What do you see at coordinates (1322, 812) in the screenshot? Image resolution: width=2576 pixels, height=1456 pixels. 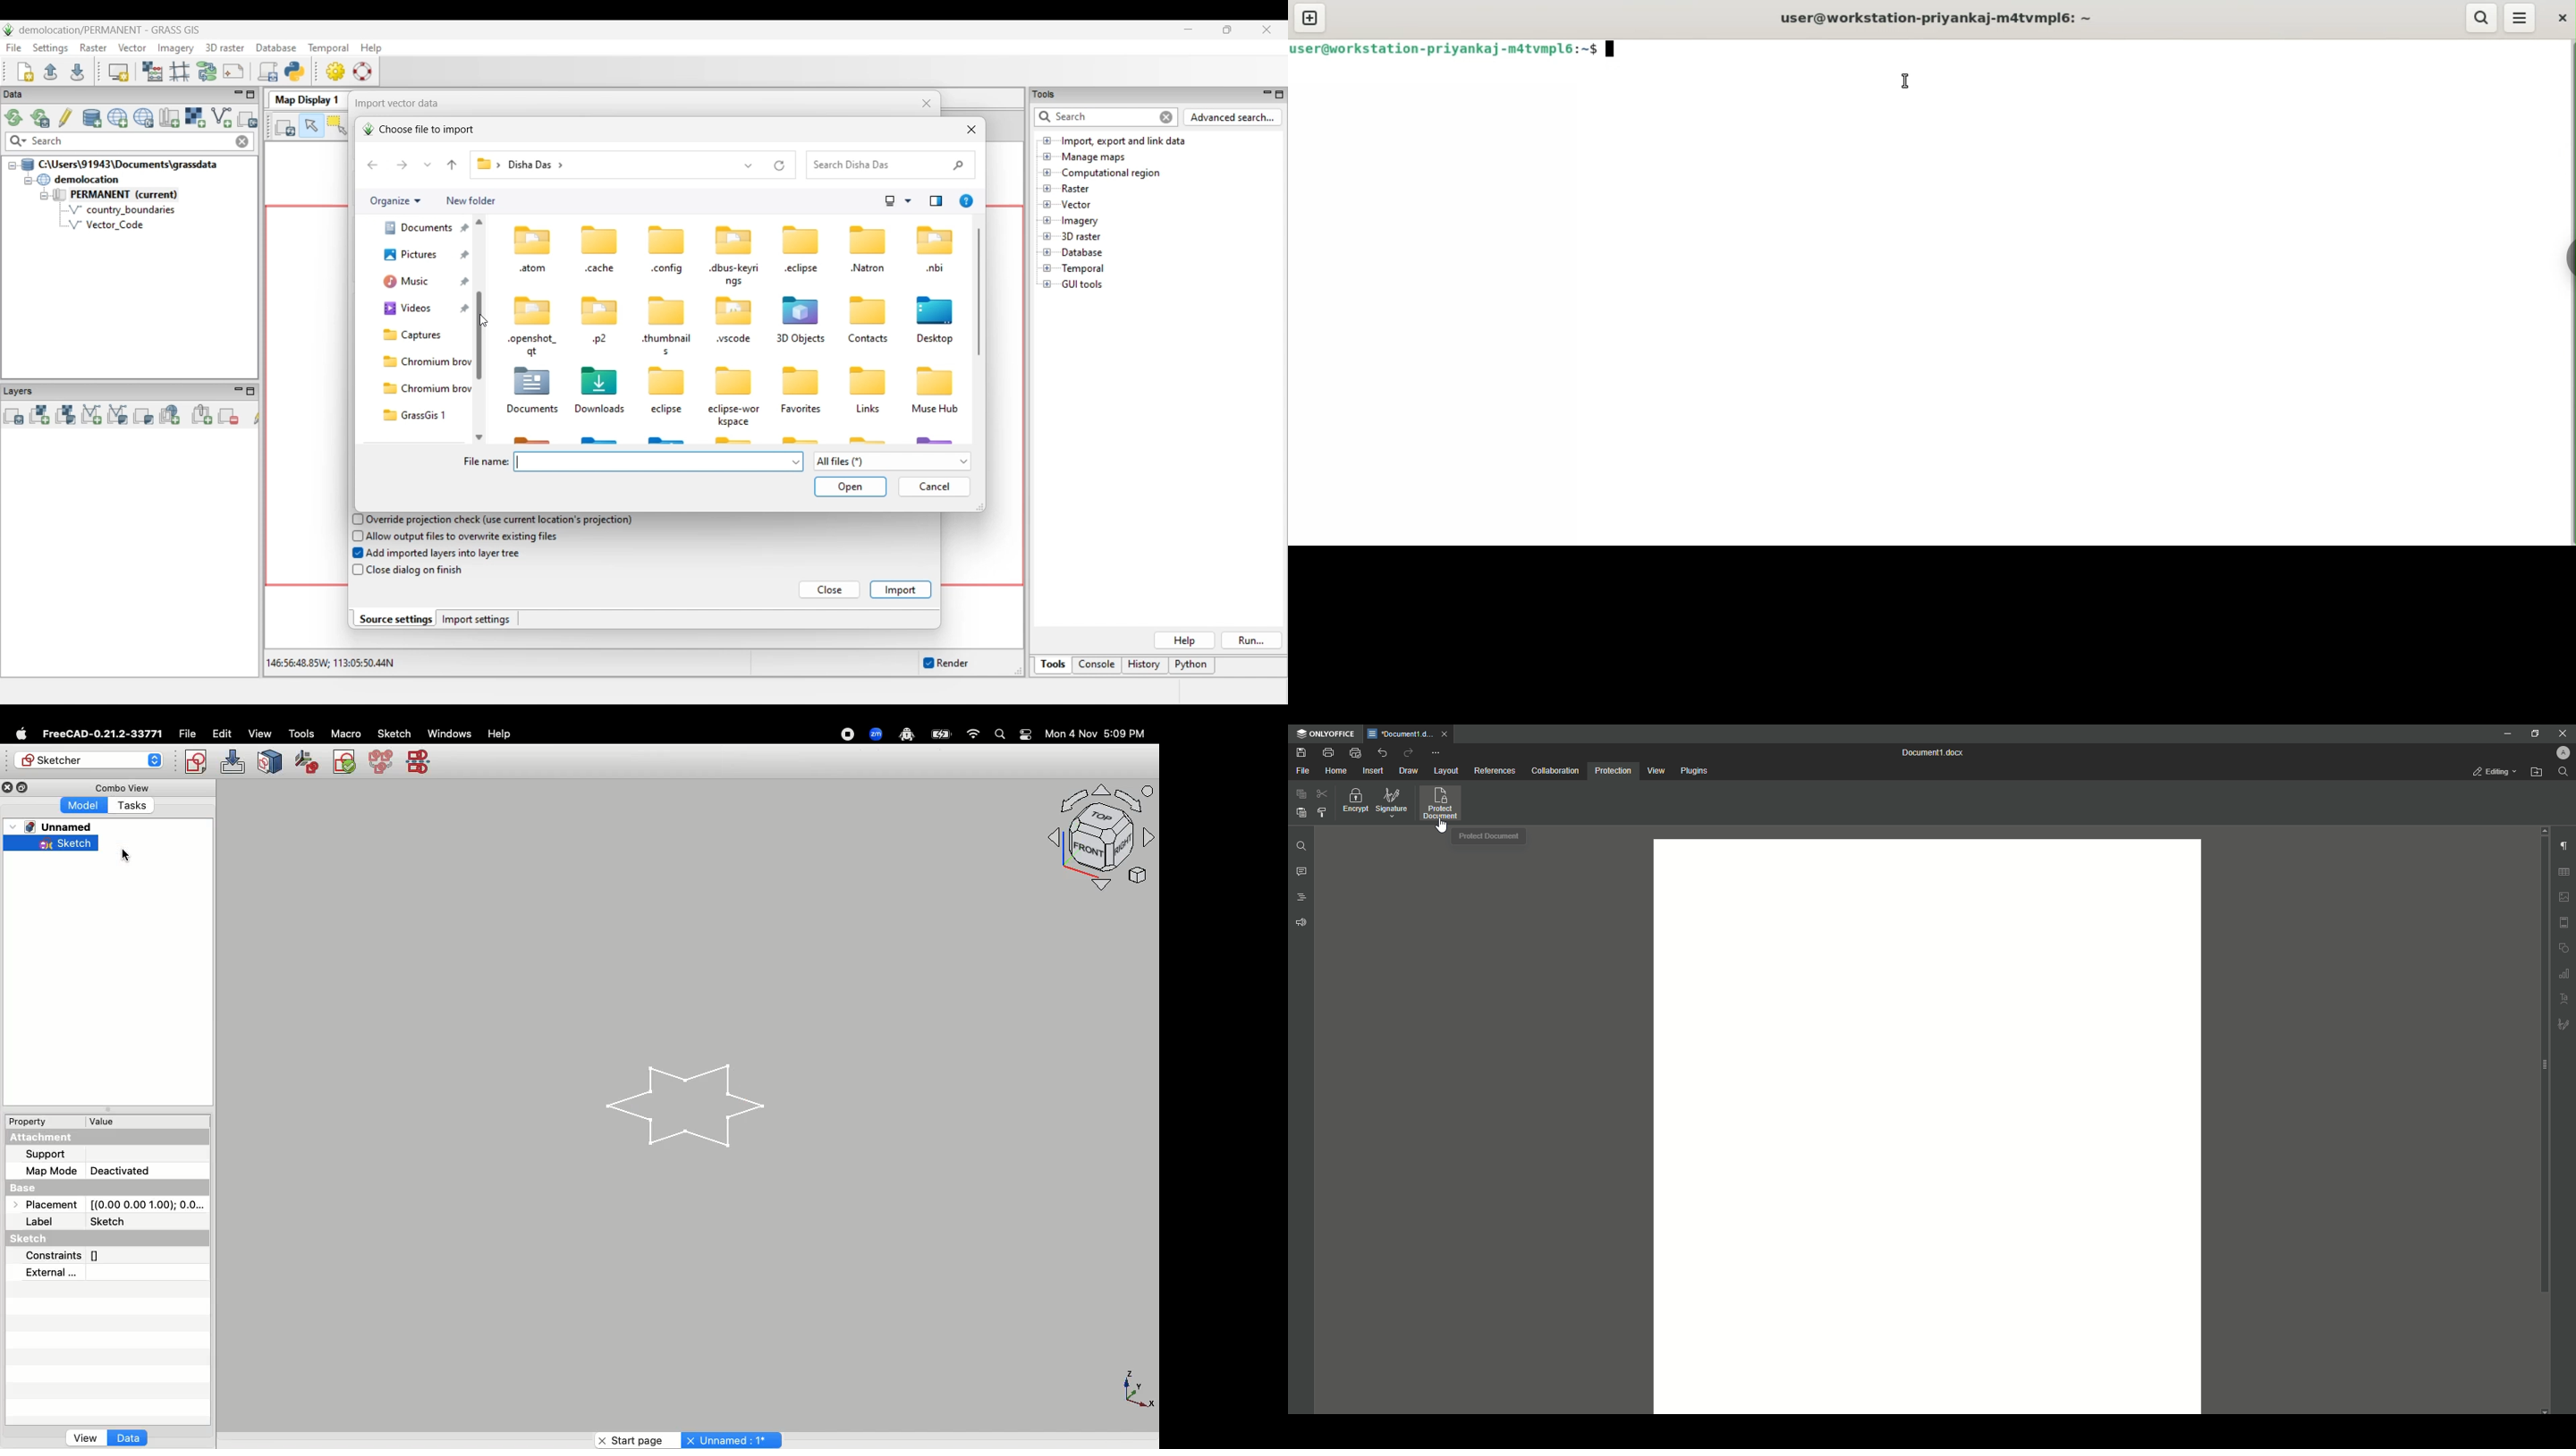 I see `Choose Styling` at bounding box center [1322, 812].